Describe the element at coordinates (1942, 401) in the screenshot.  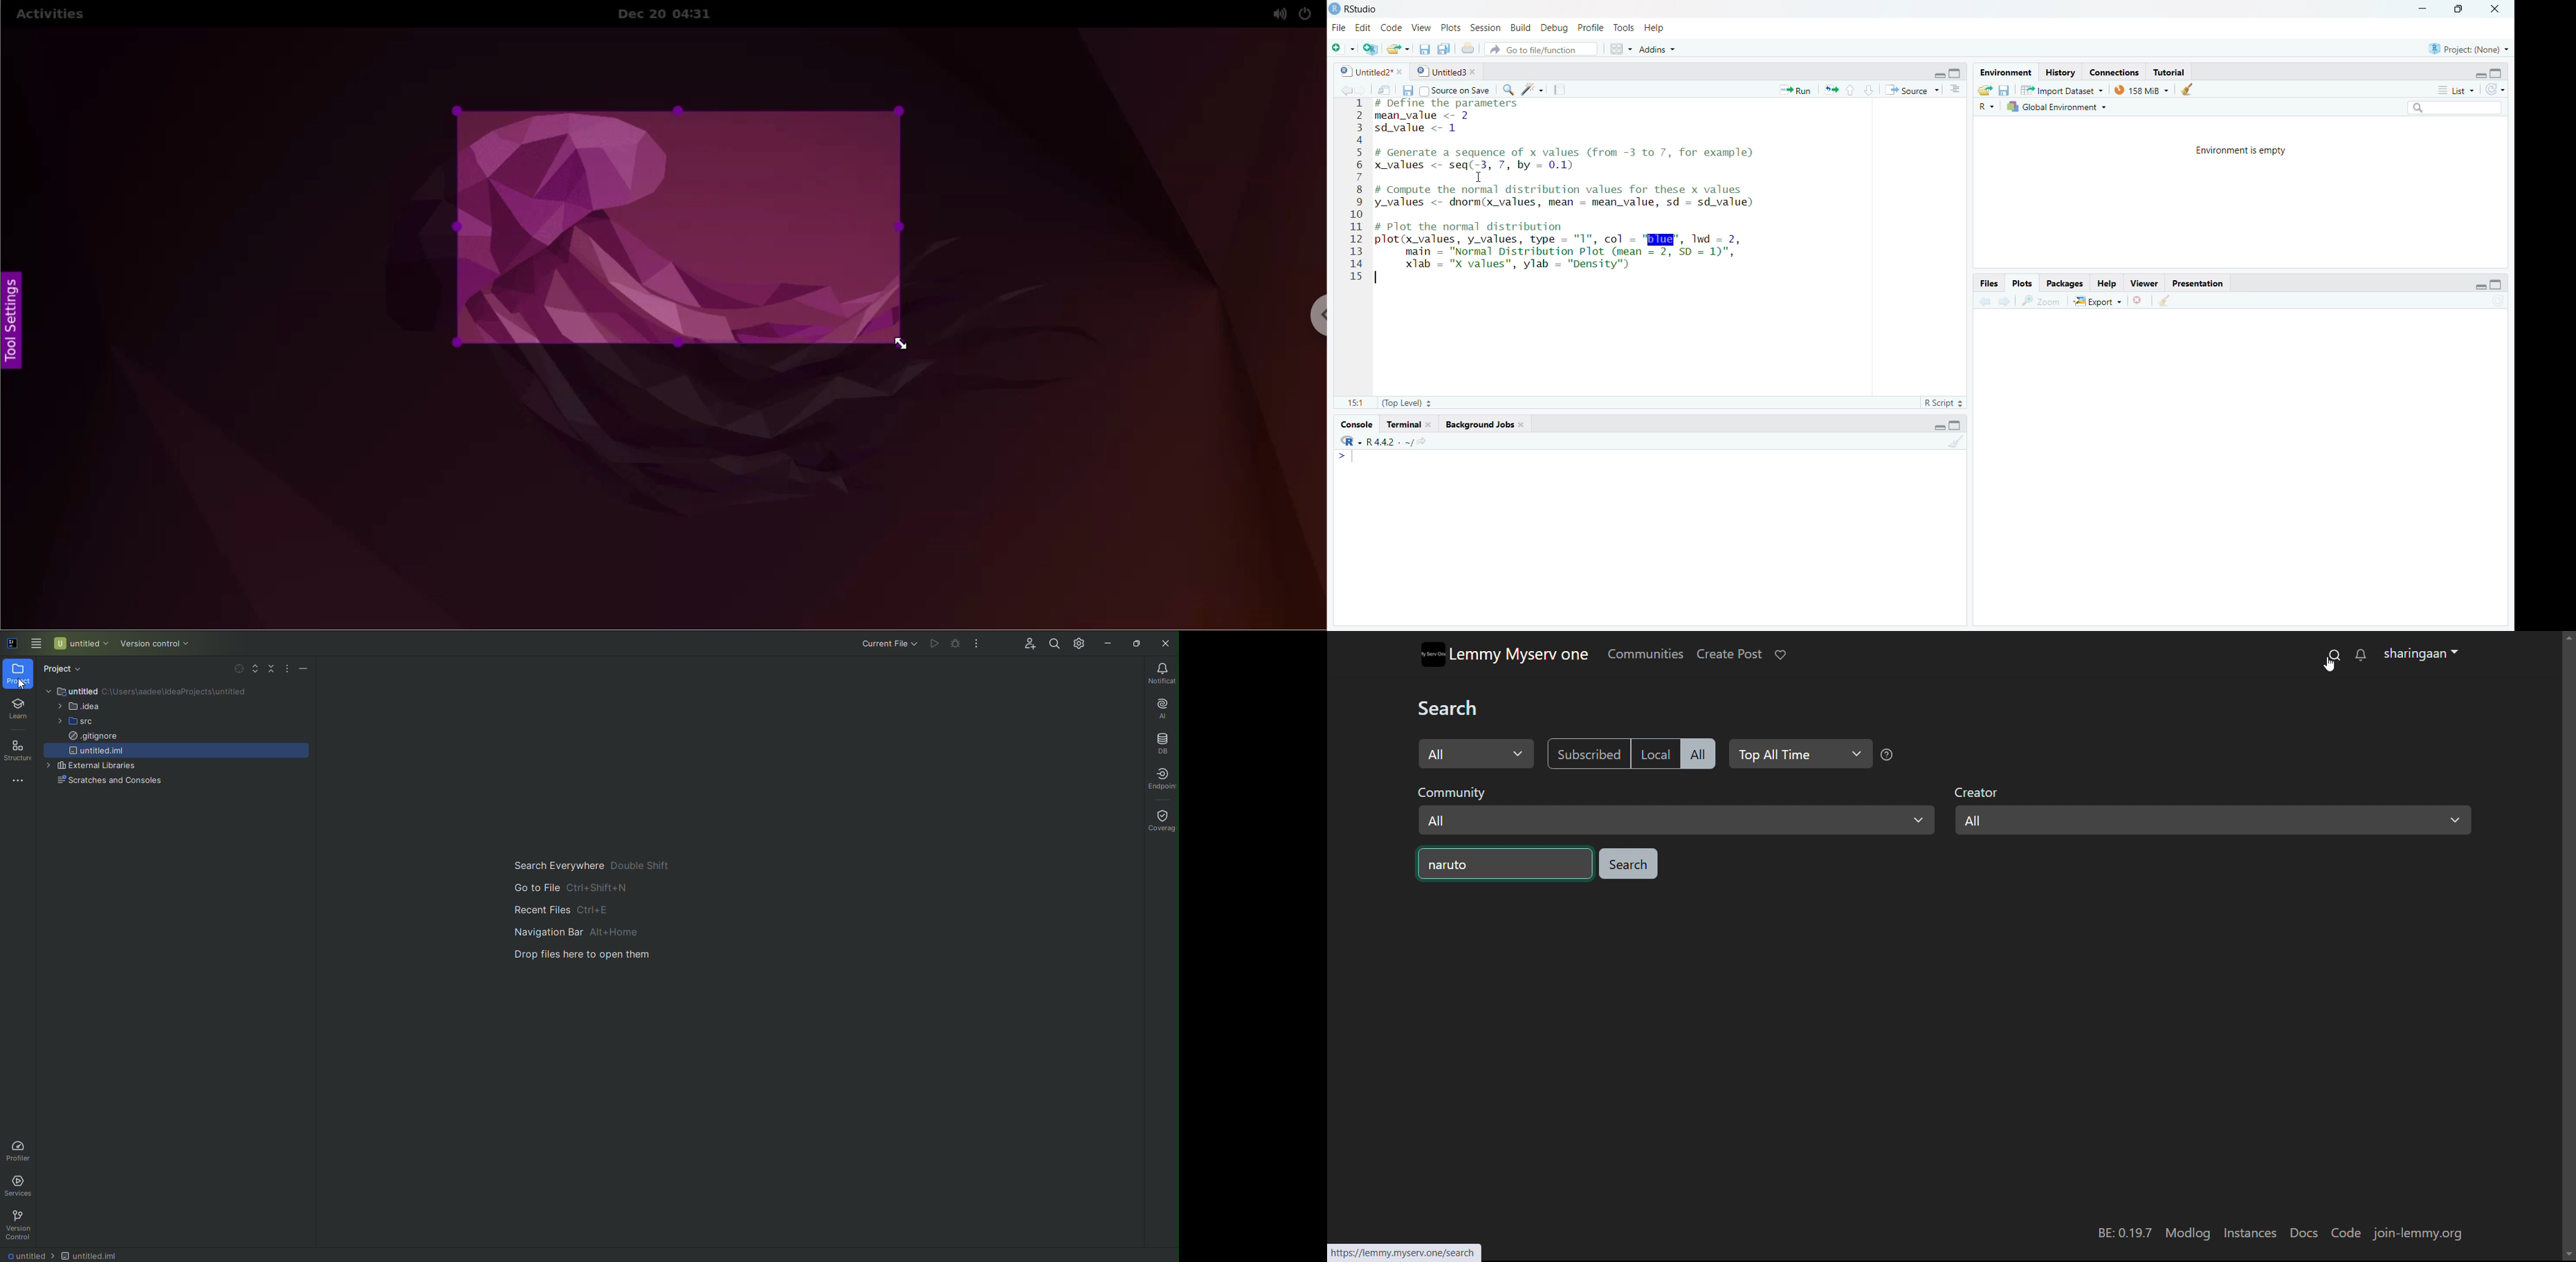
I see `RScript ` at that location.